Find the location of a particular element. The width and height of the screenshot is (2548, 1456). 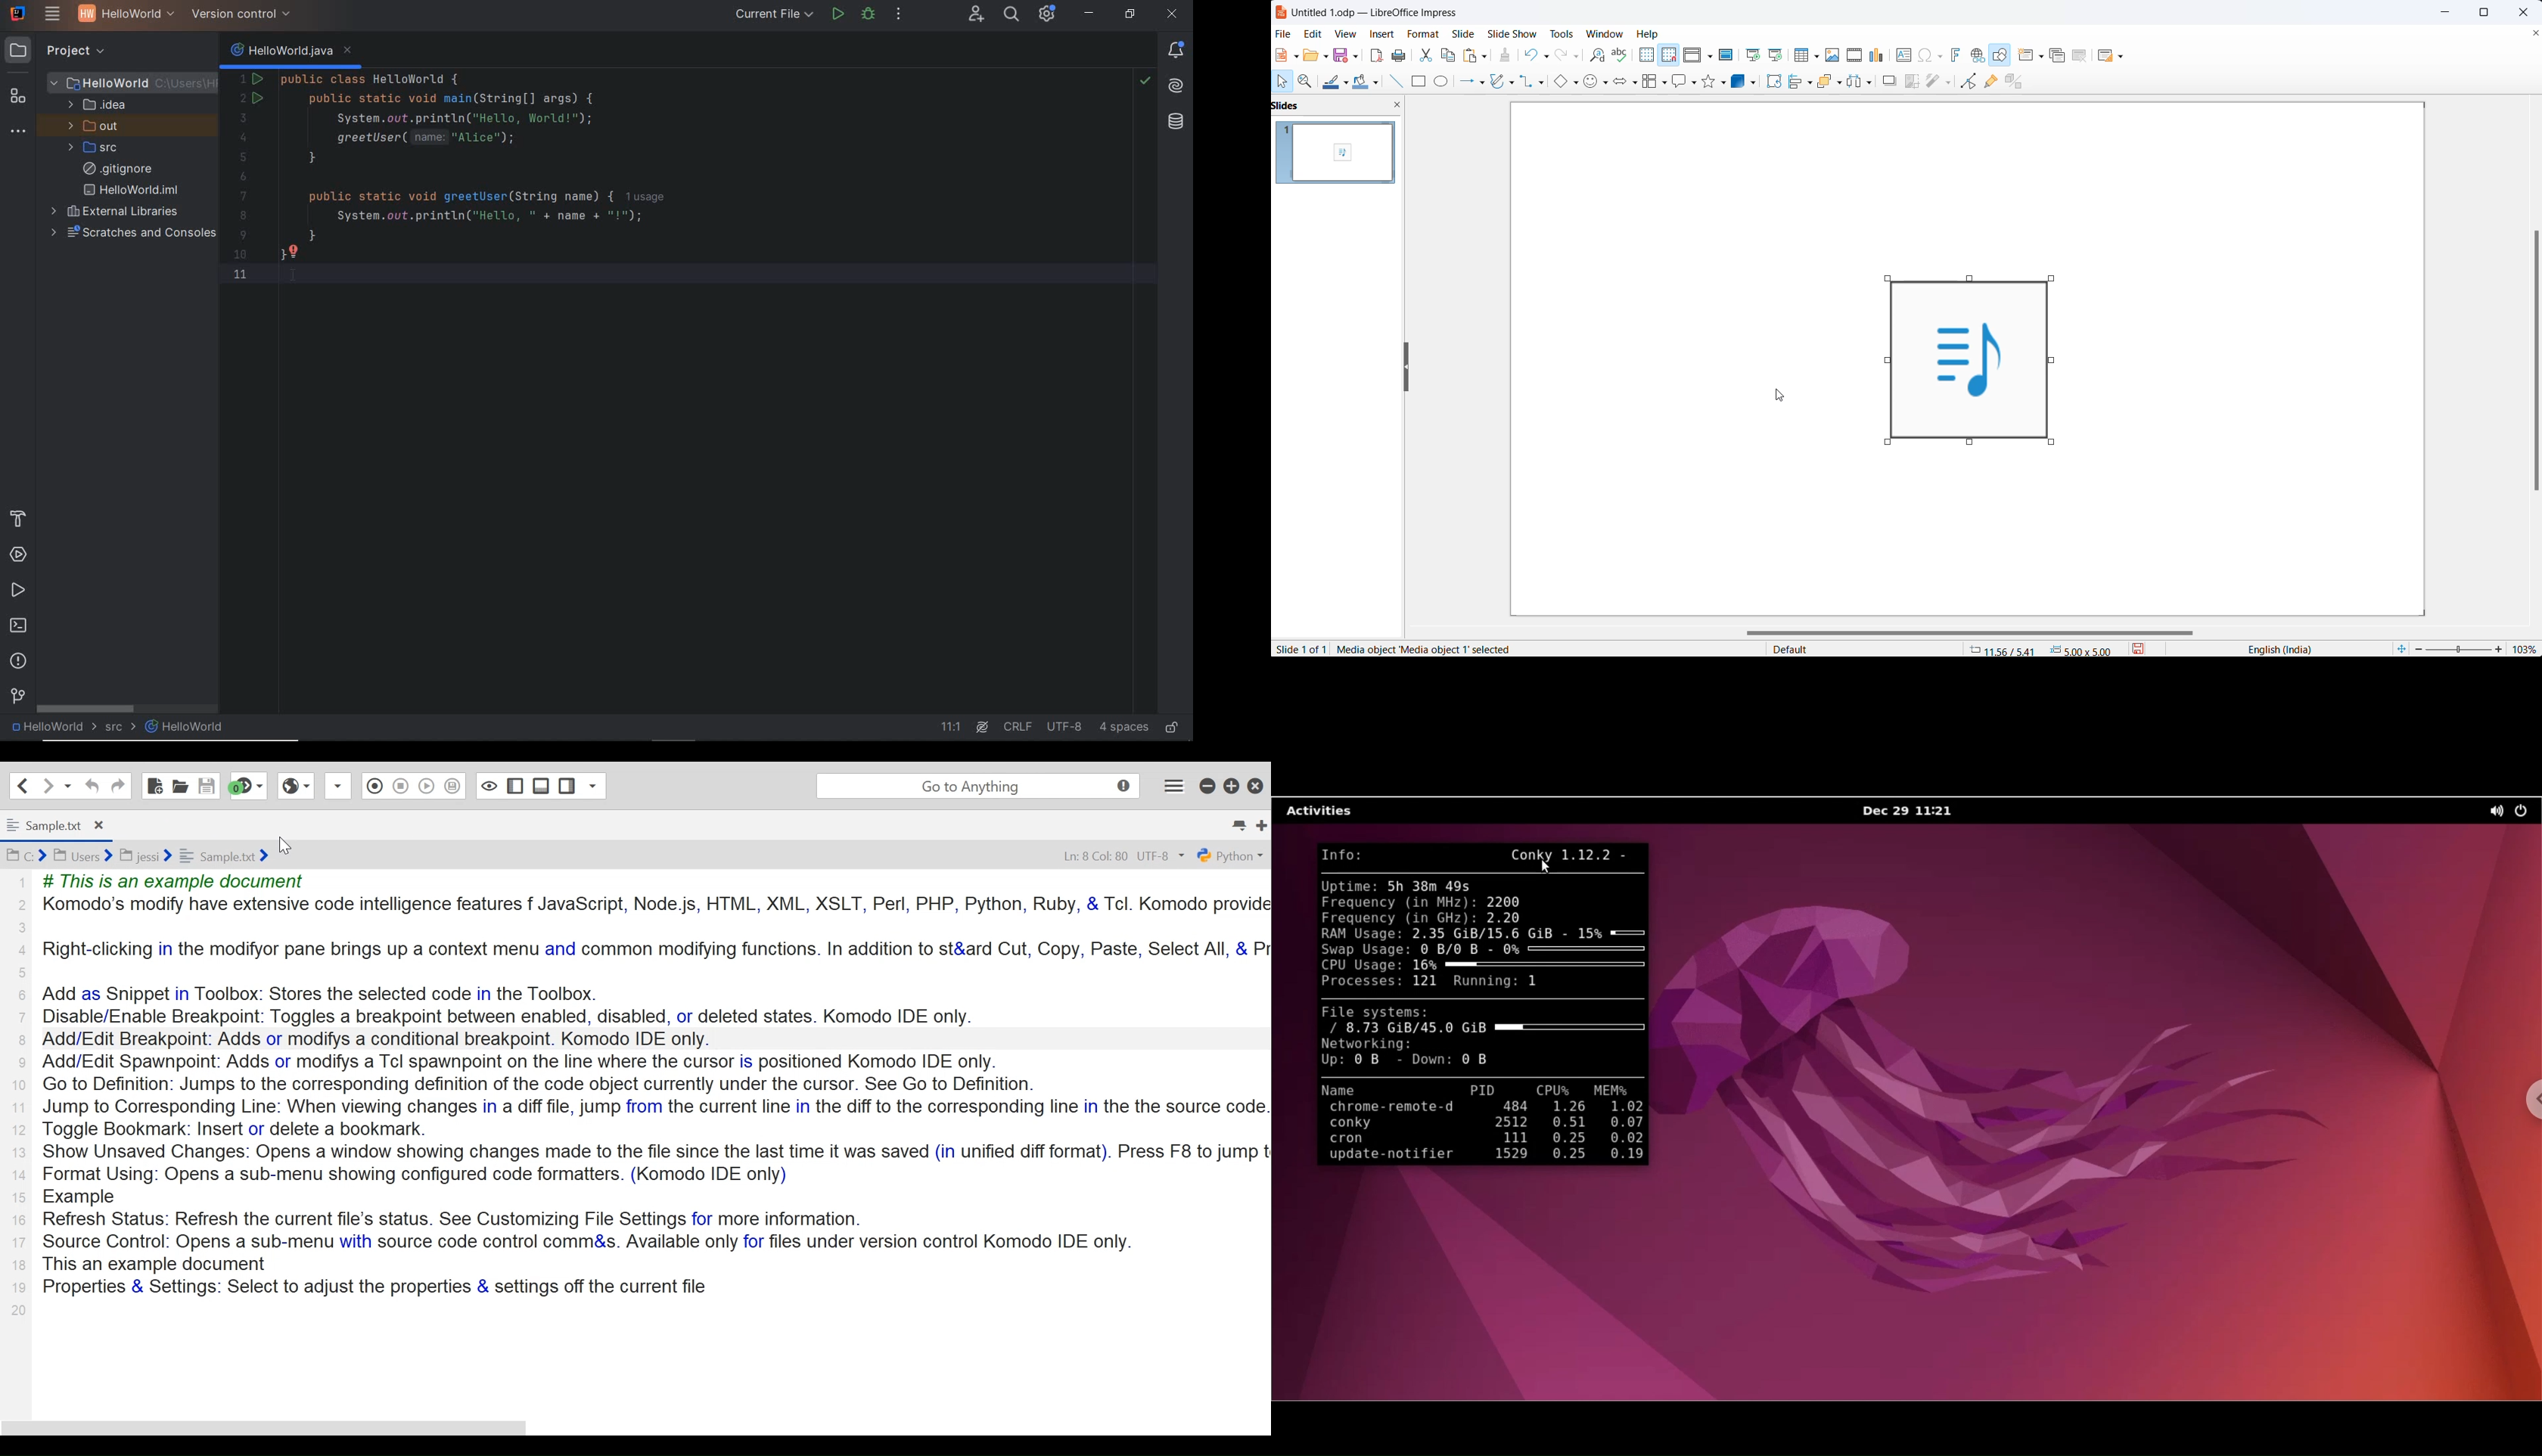

print is located at coordinates (1398, 56).